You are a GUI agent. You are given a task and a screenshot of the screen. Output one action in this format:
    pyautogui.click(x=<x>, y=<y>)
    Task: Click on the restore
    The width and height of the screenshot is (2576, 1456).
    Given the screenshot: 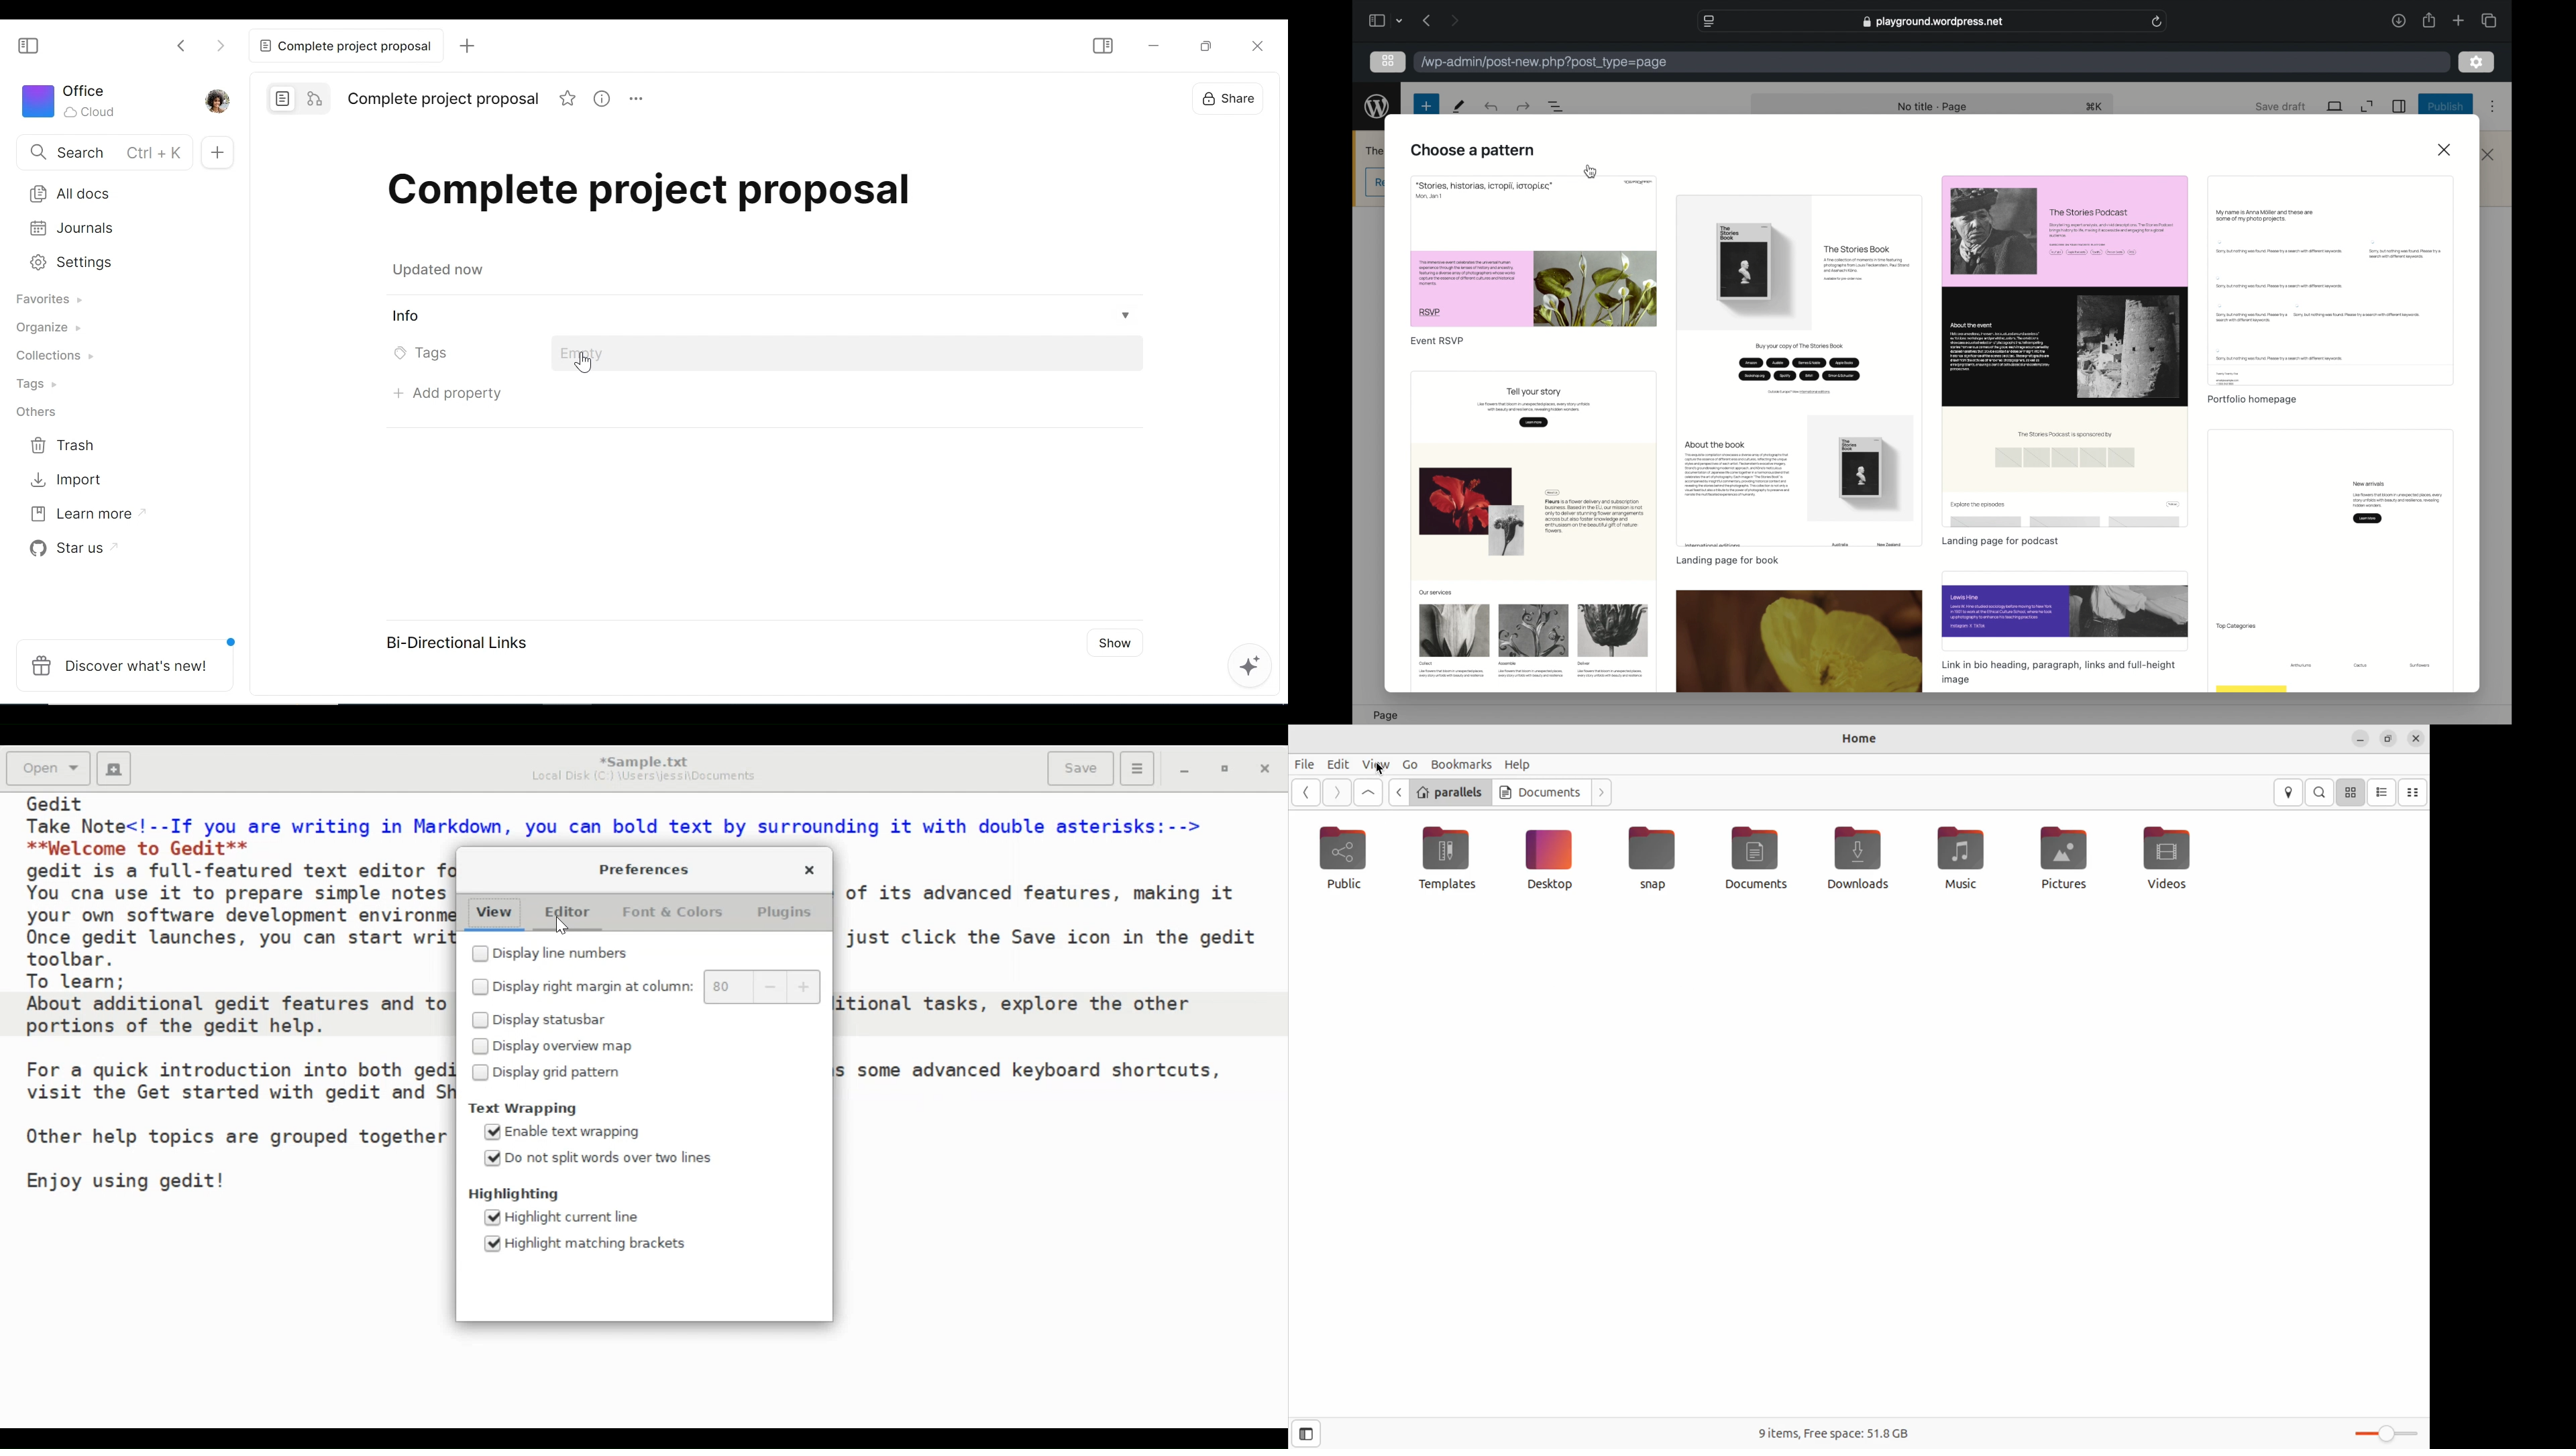 What is the action you would take?
    pyautogui.click(x=1227, y=771)
    